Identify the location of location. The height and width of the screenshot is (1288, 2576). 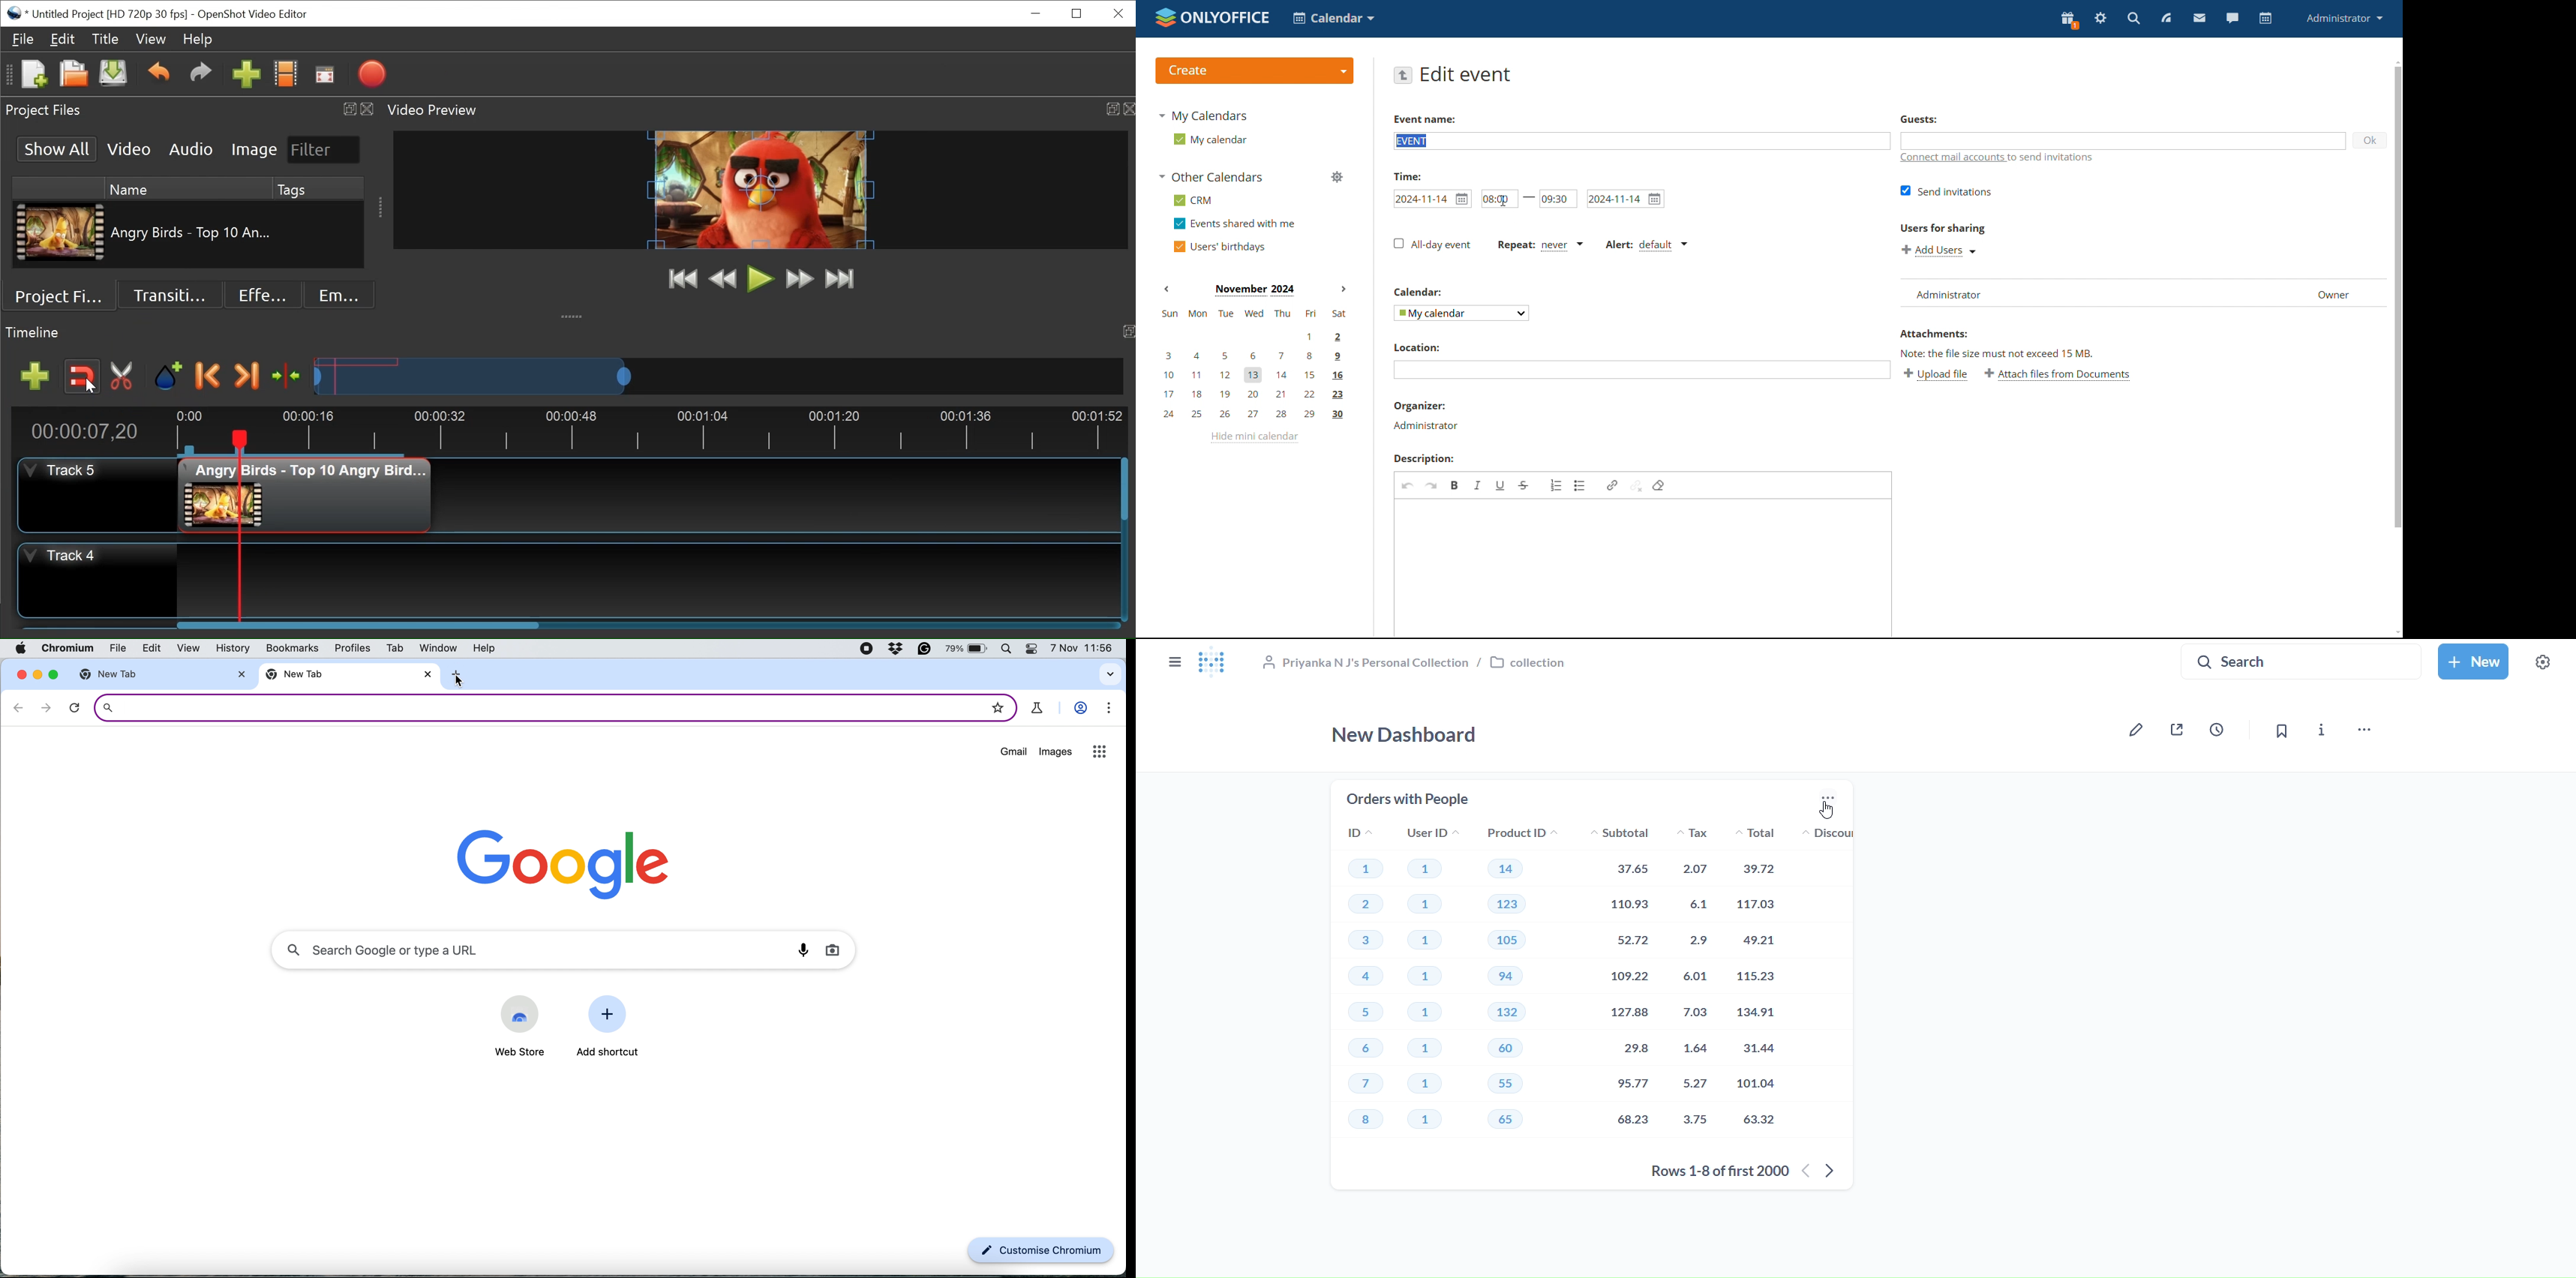
(1416, 347).